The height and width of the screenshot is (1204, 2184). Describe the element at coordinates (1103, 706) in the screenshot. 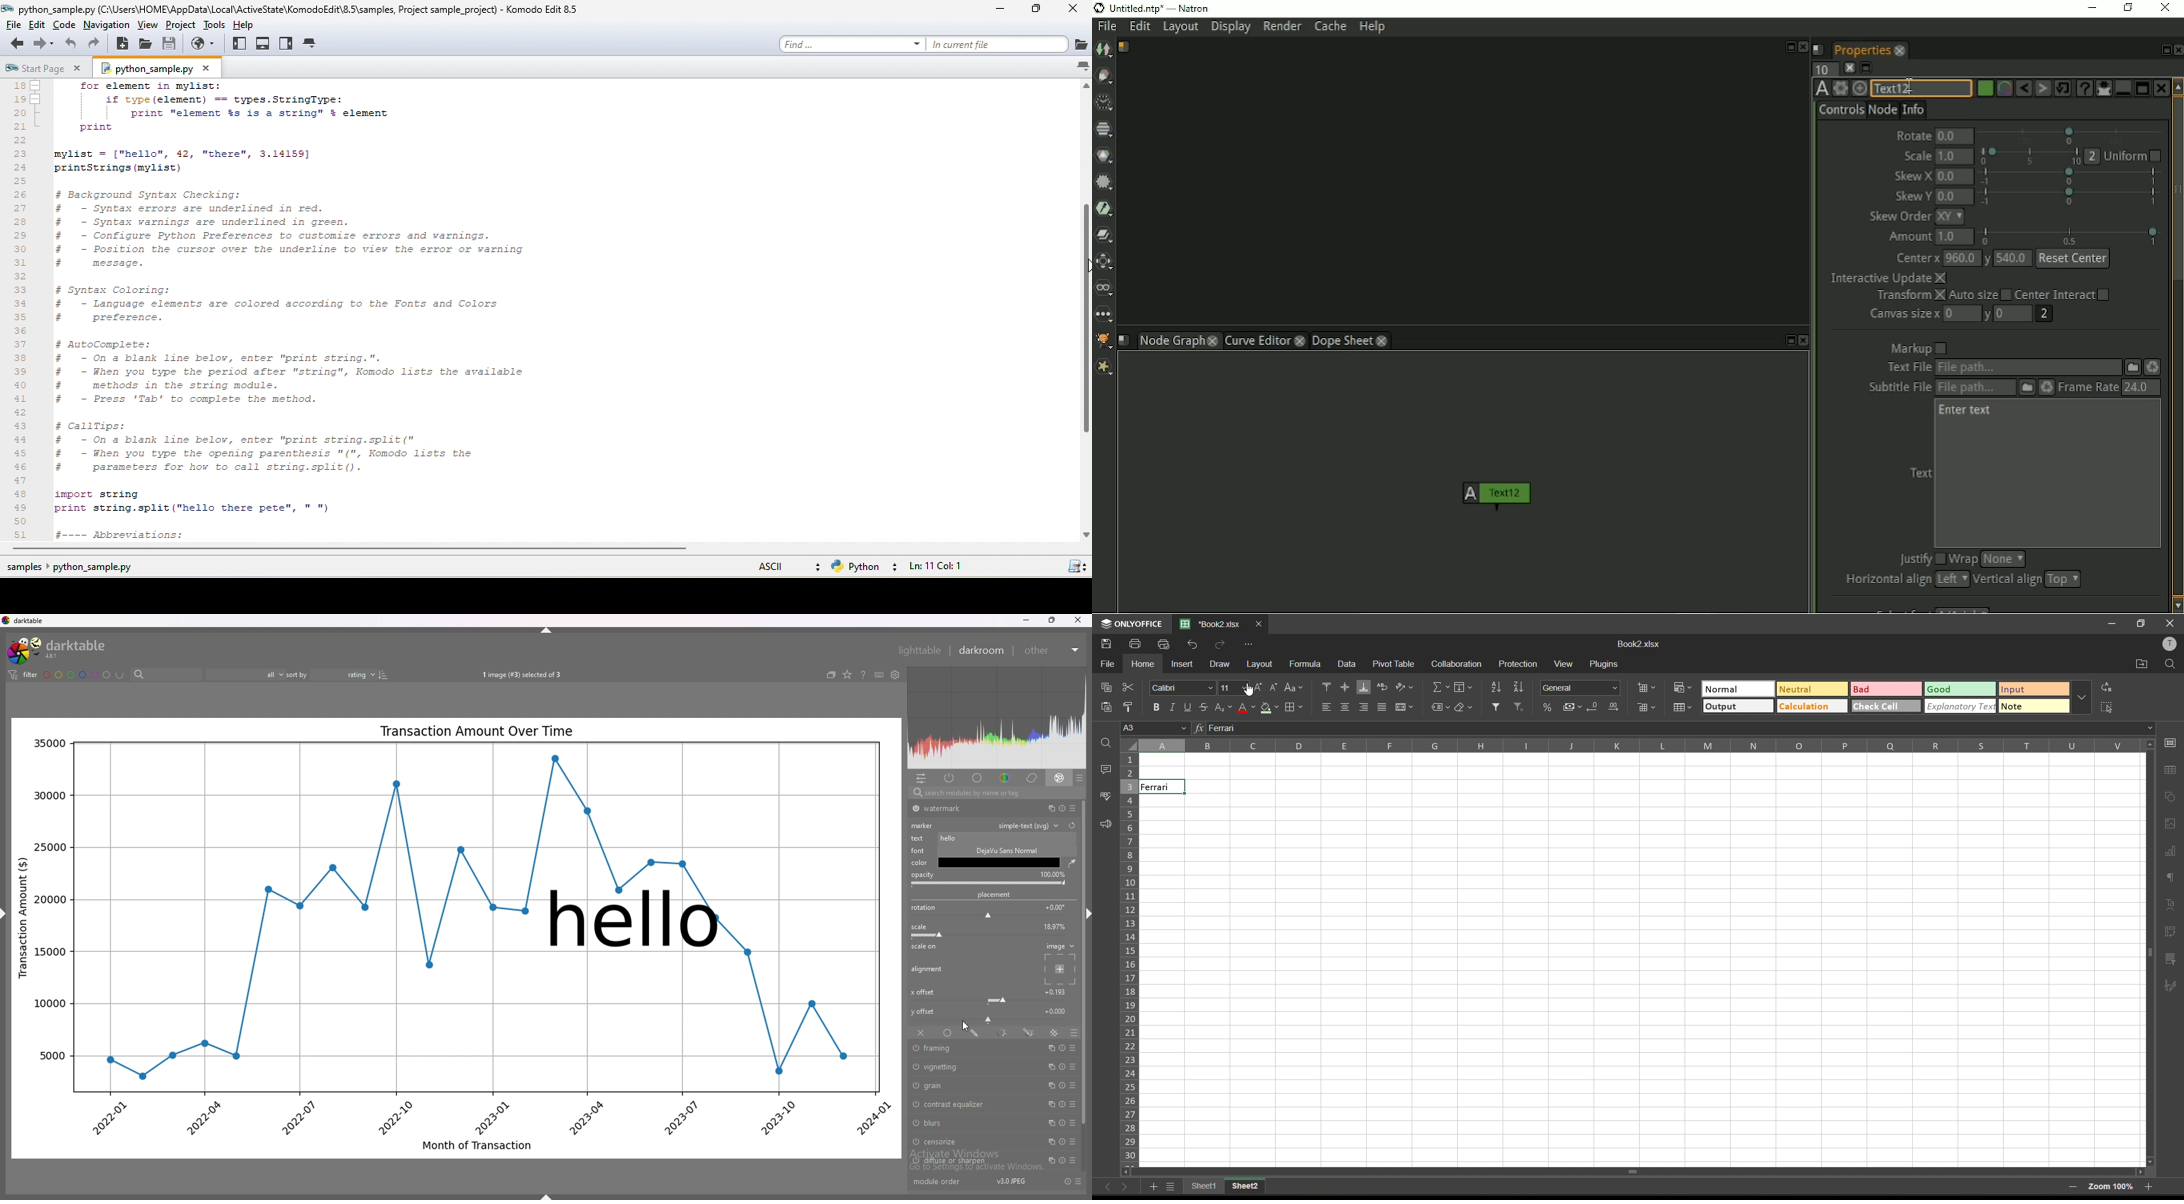

I see `paste` at that location.